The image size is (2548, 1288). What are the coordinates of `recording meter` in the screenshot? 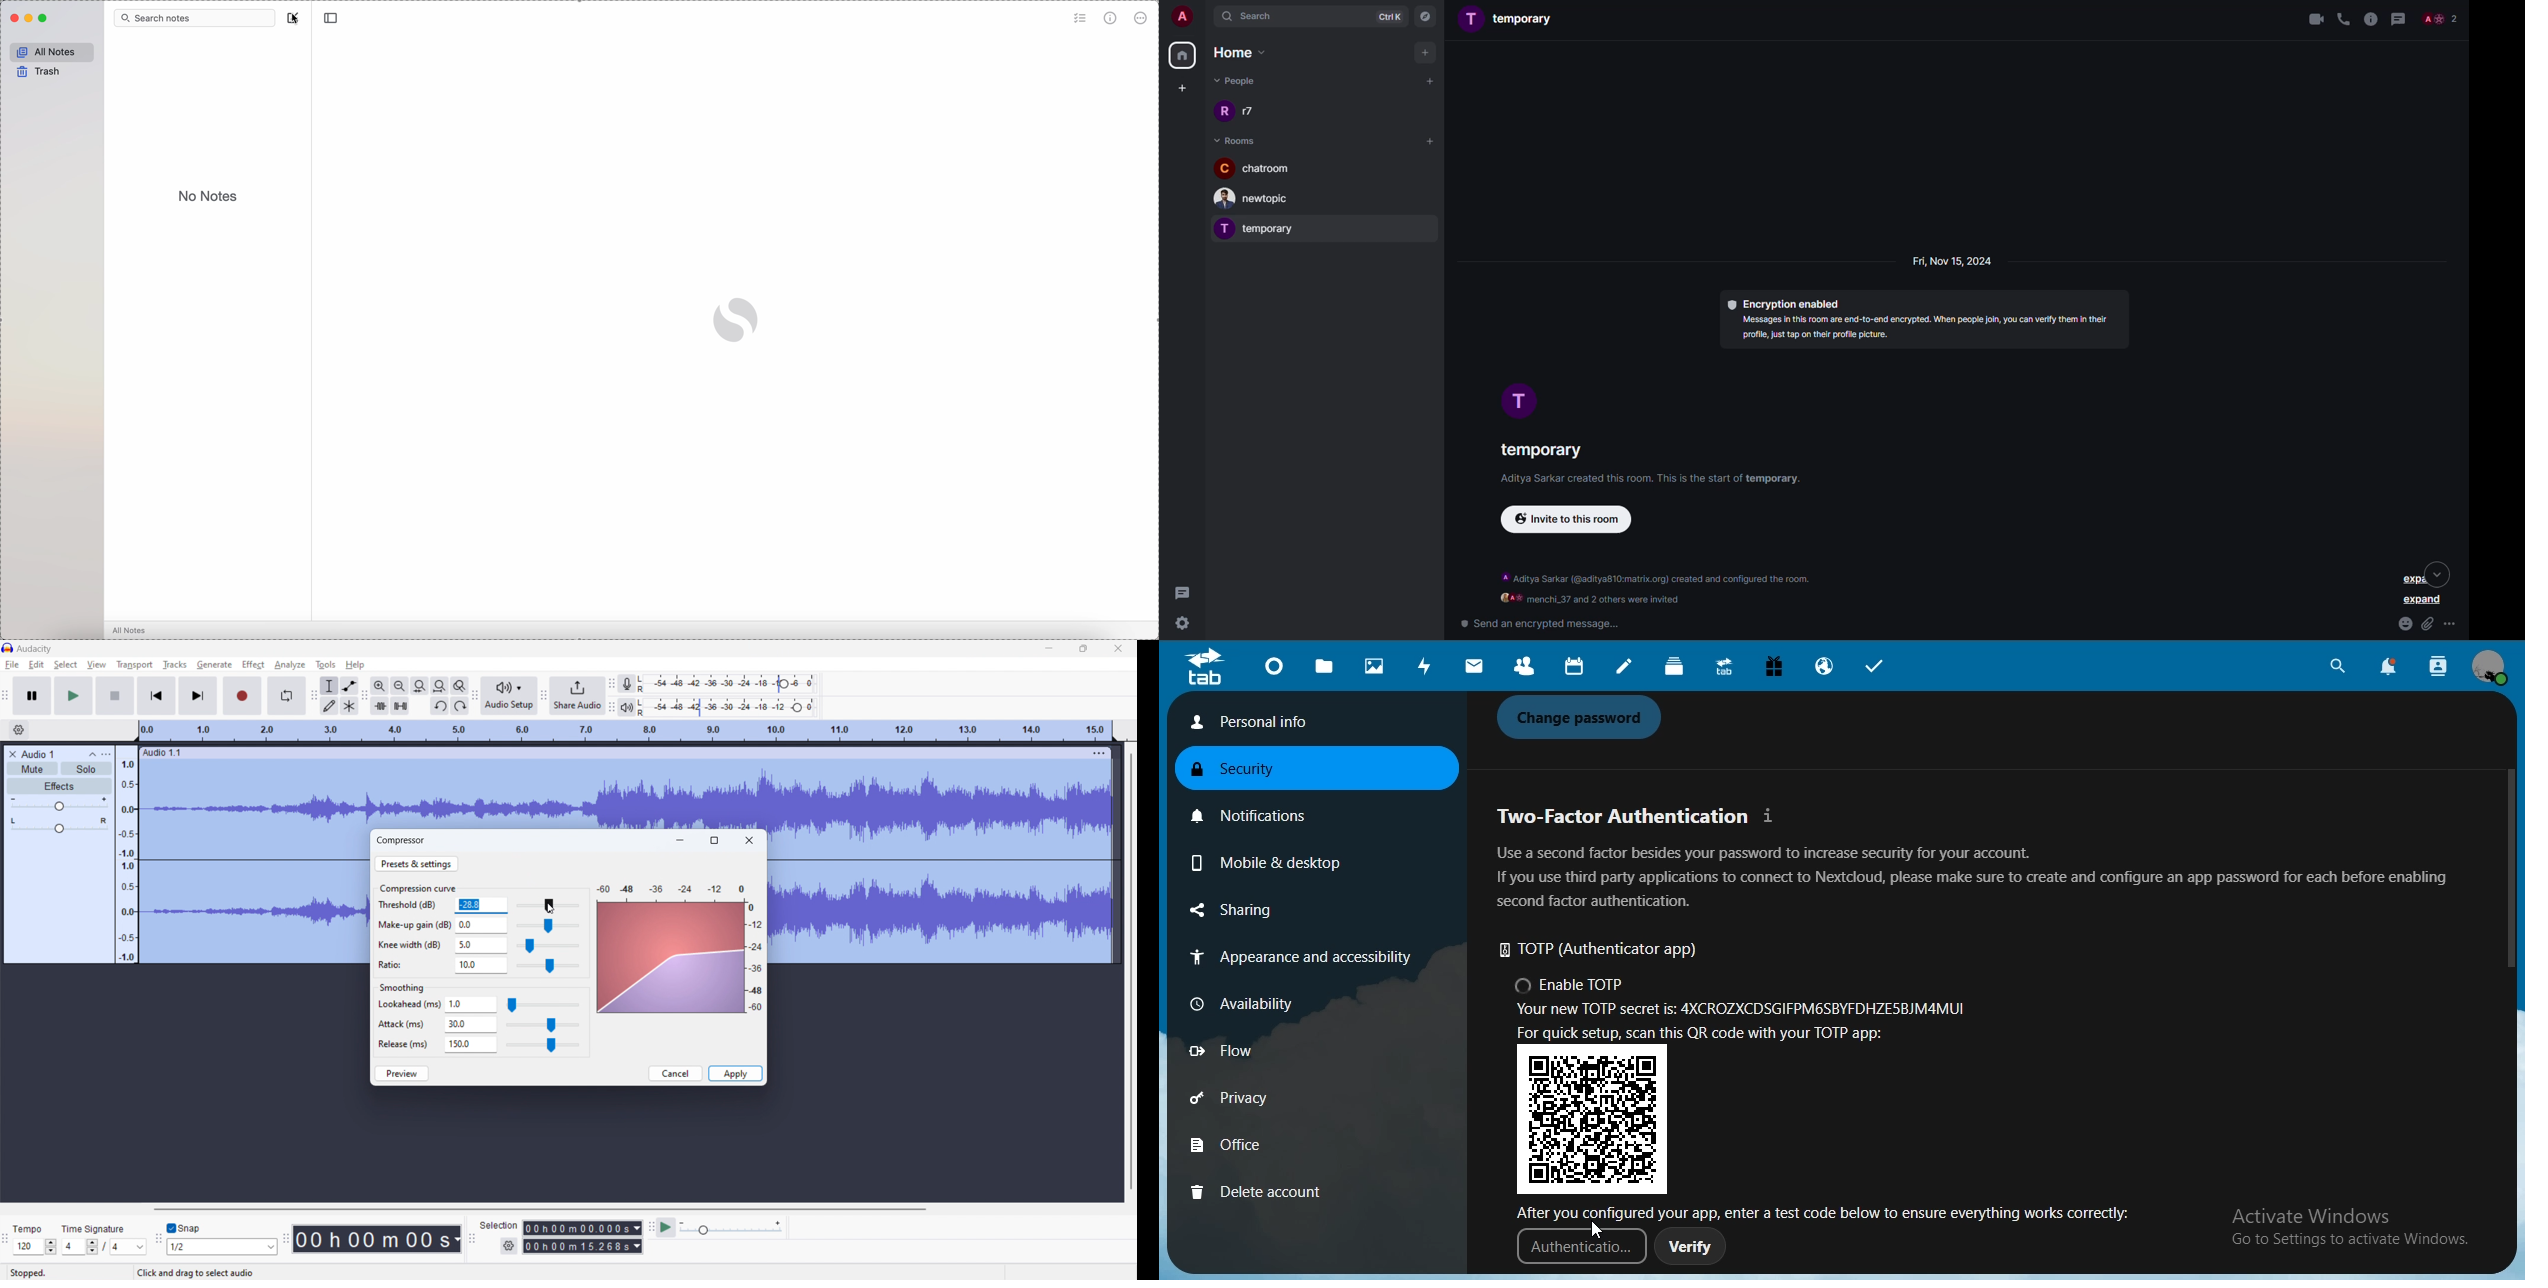 It's located at (632, 683).